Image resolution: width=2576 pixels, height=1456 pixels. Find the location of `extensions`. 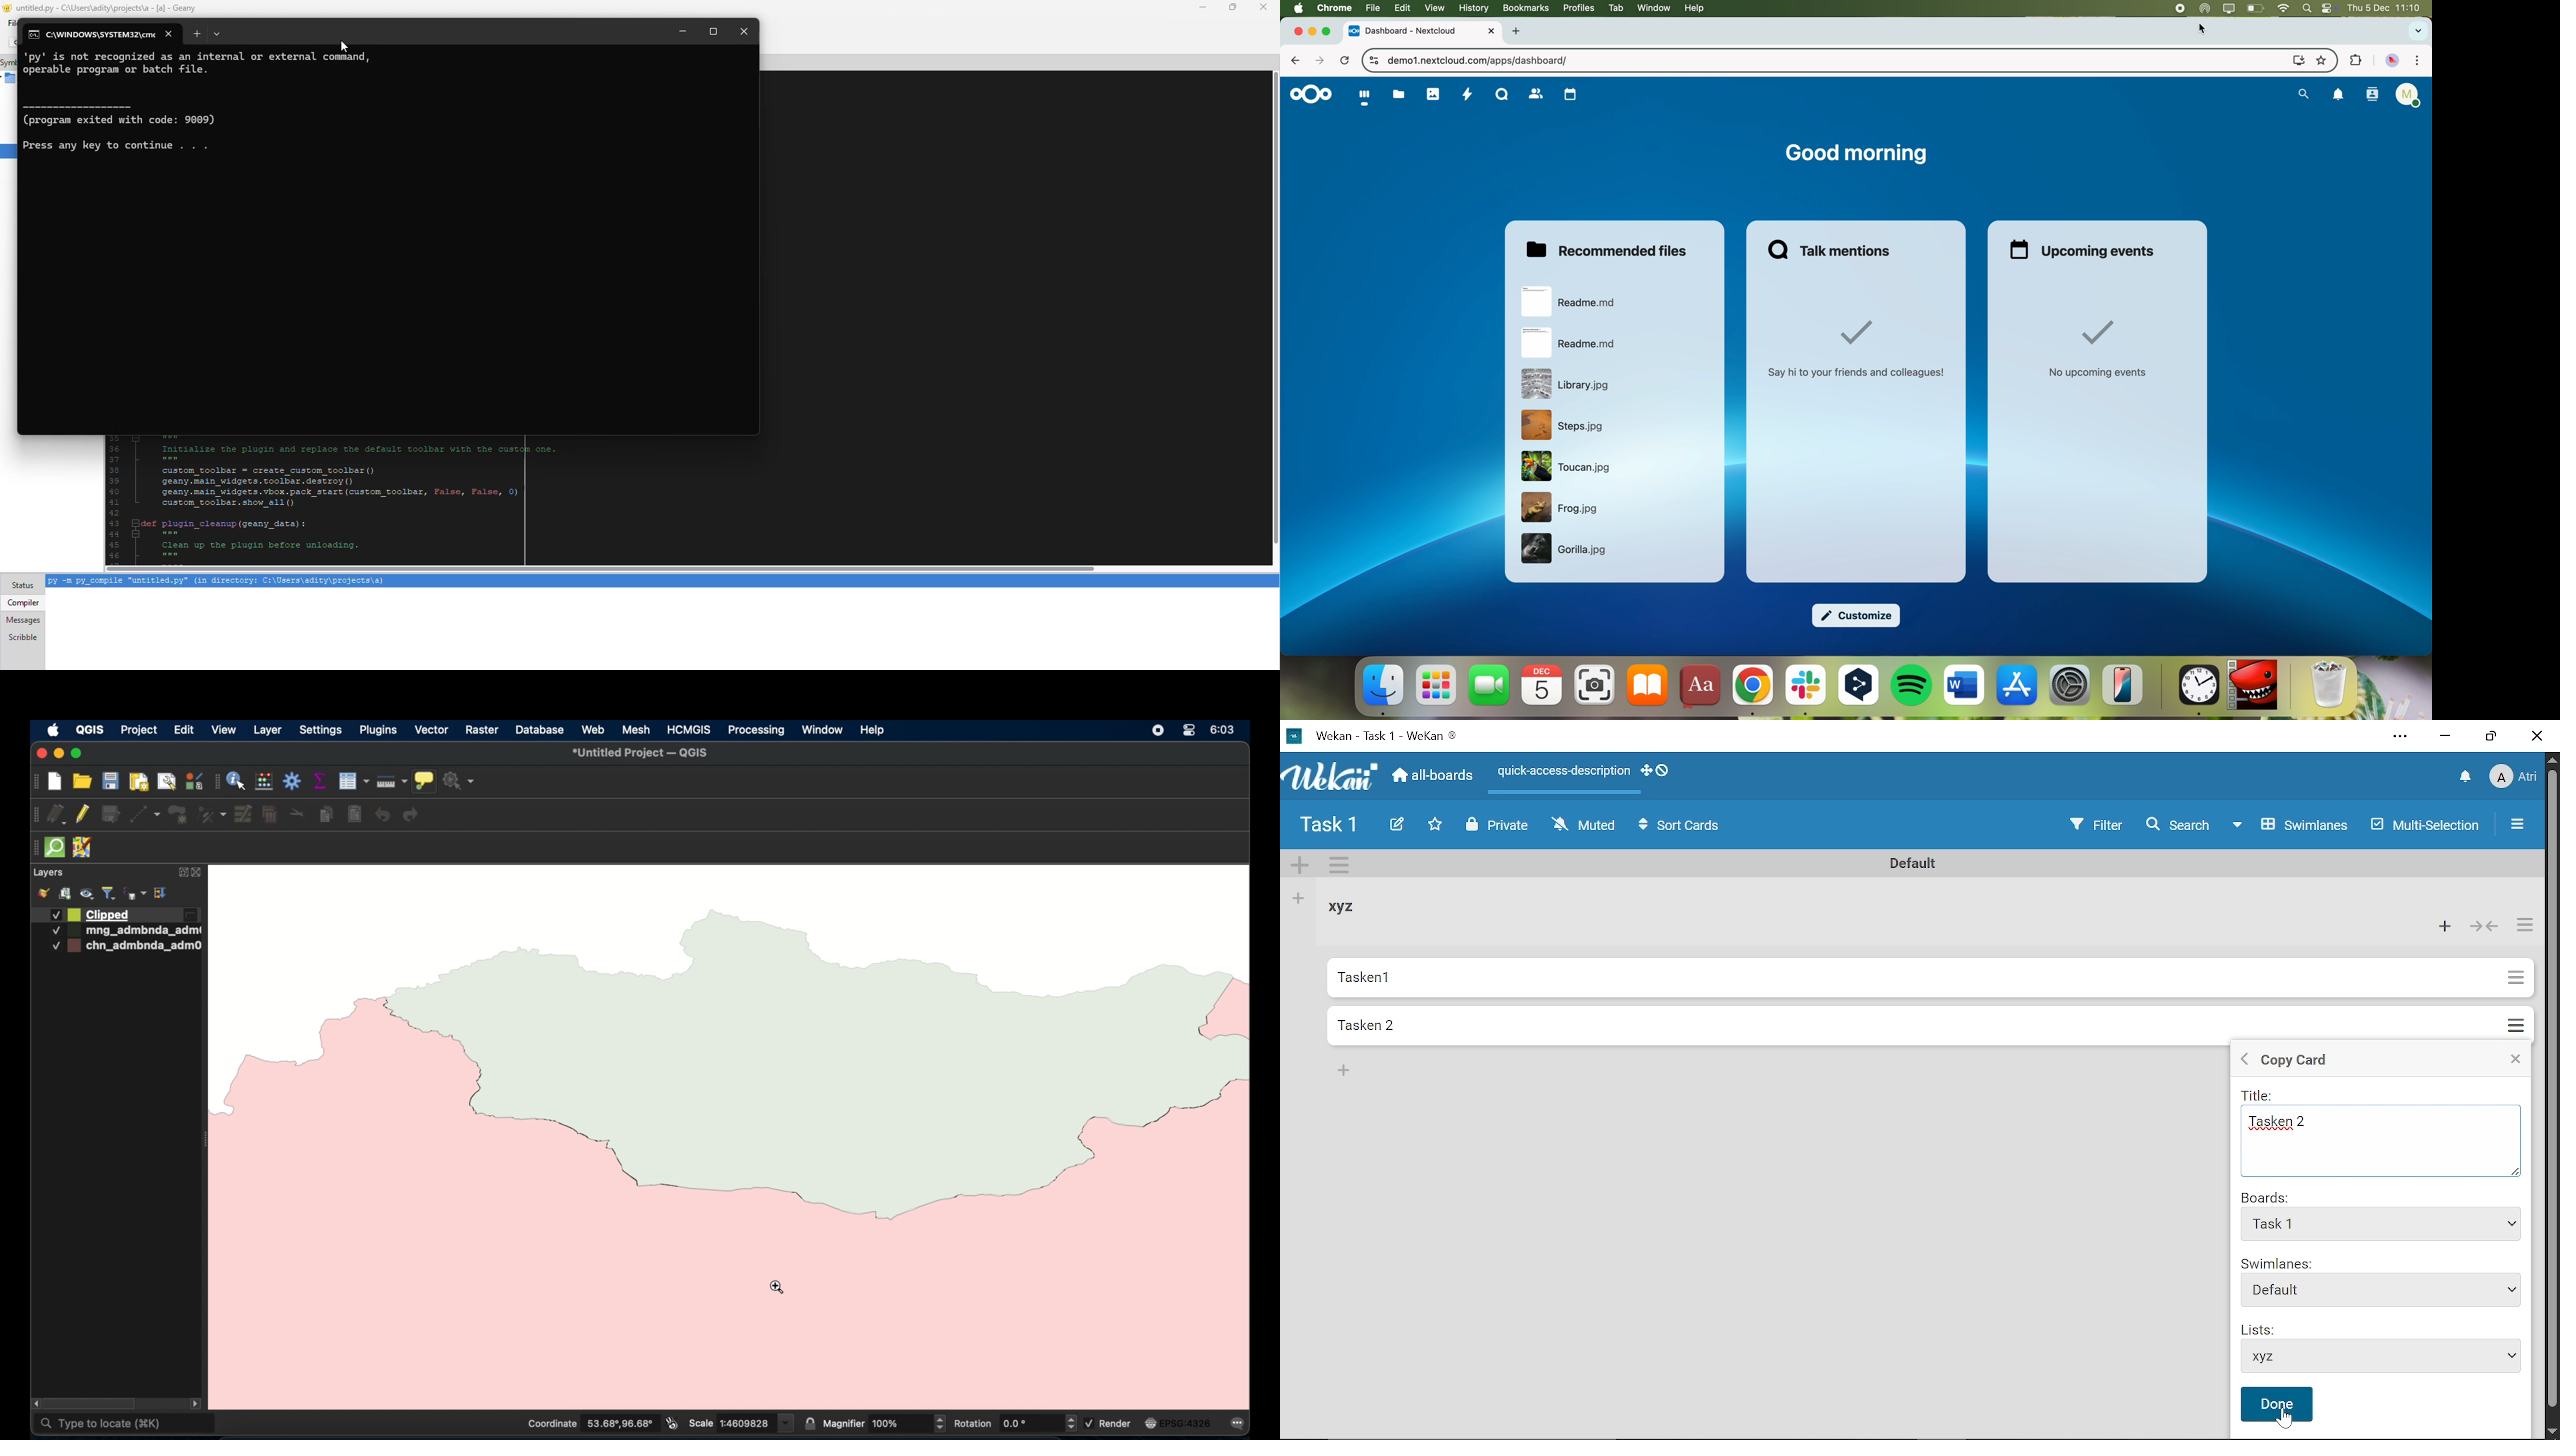

extensions is located at coordinates (2354, 61).